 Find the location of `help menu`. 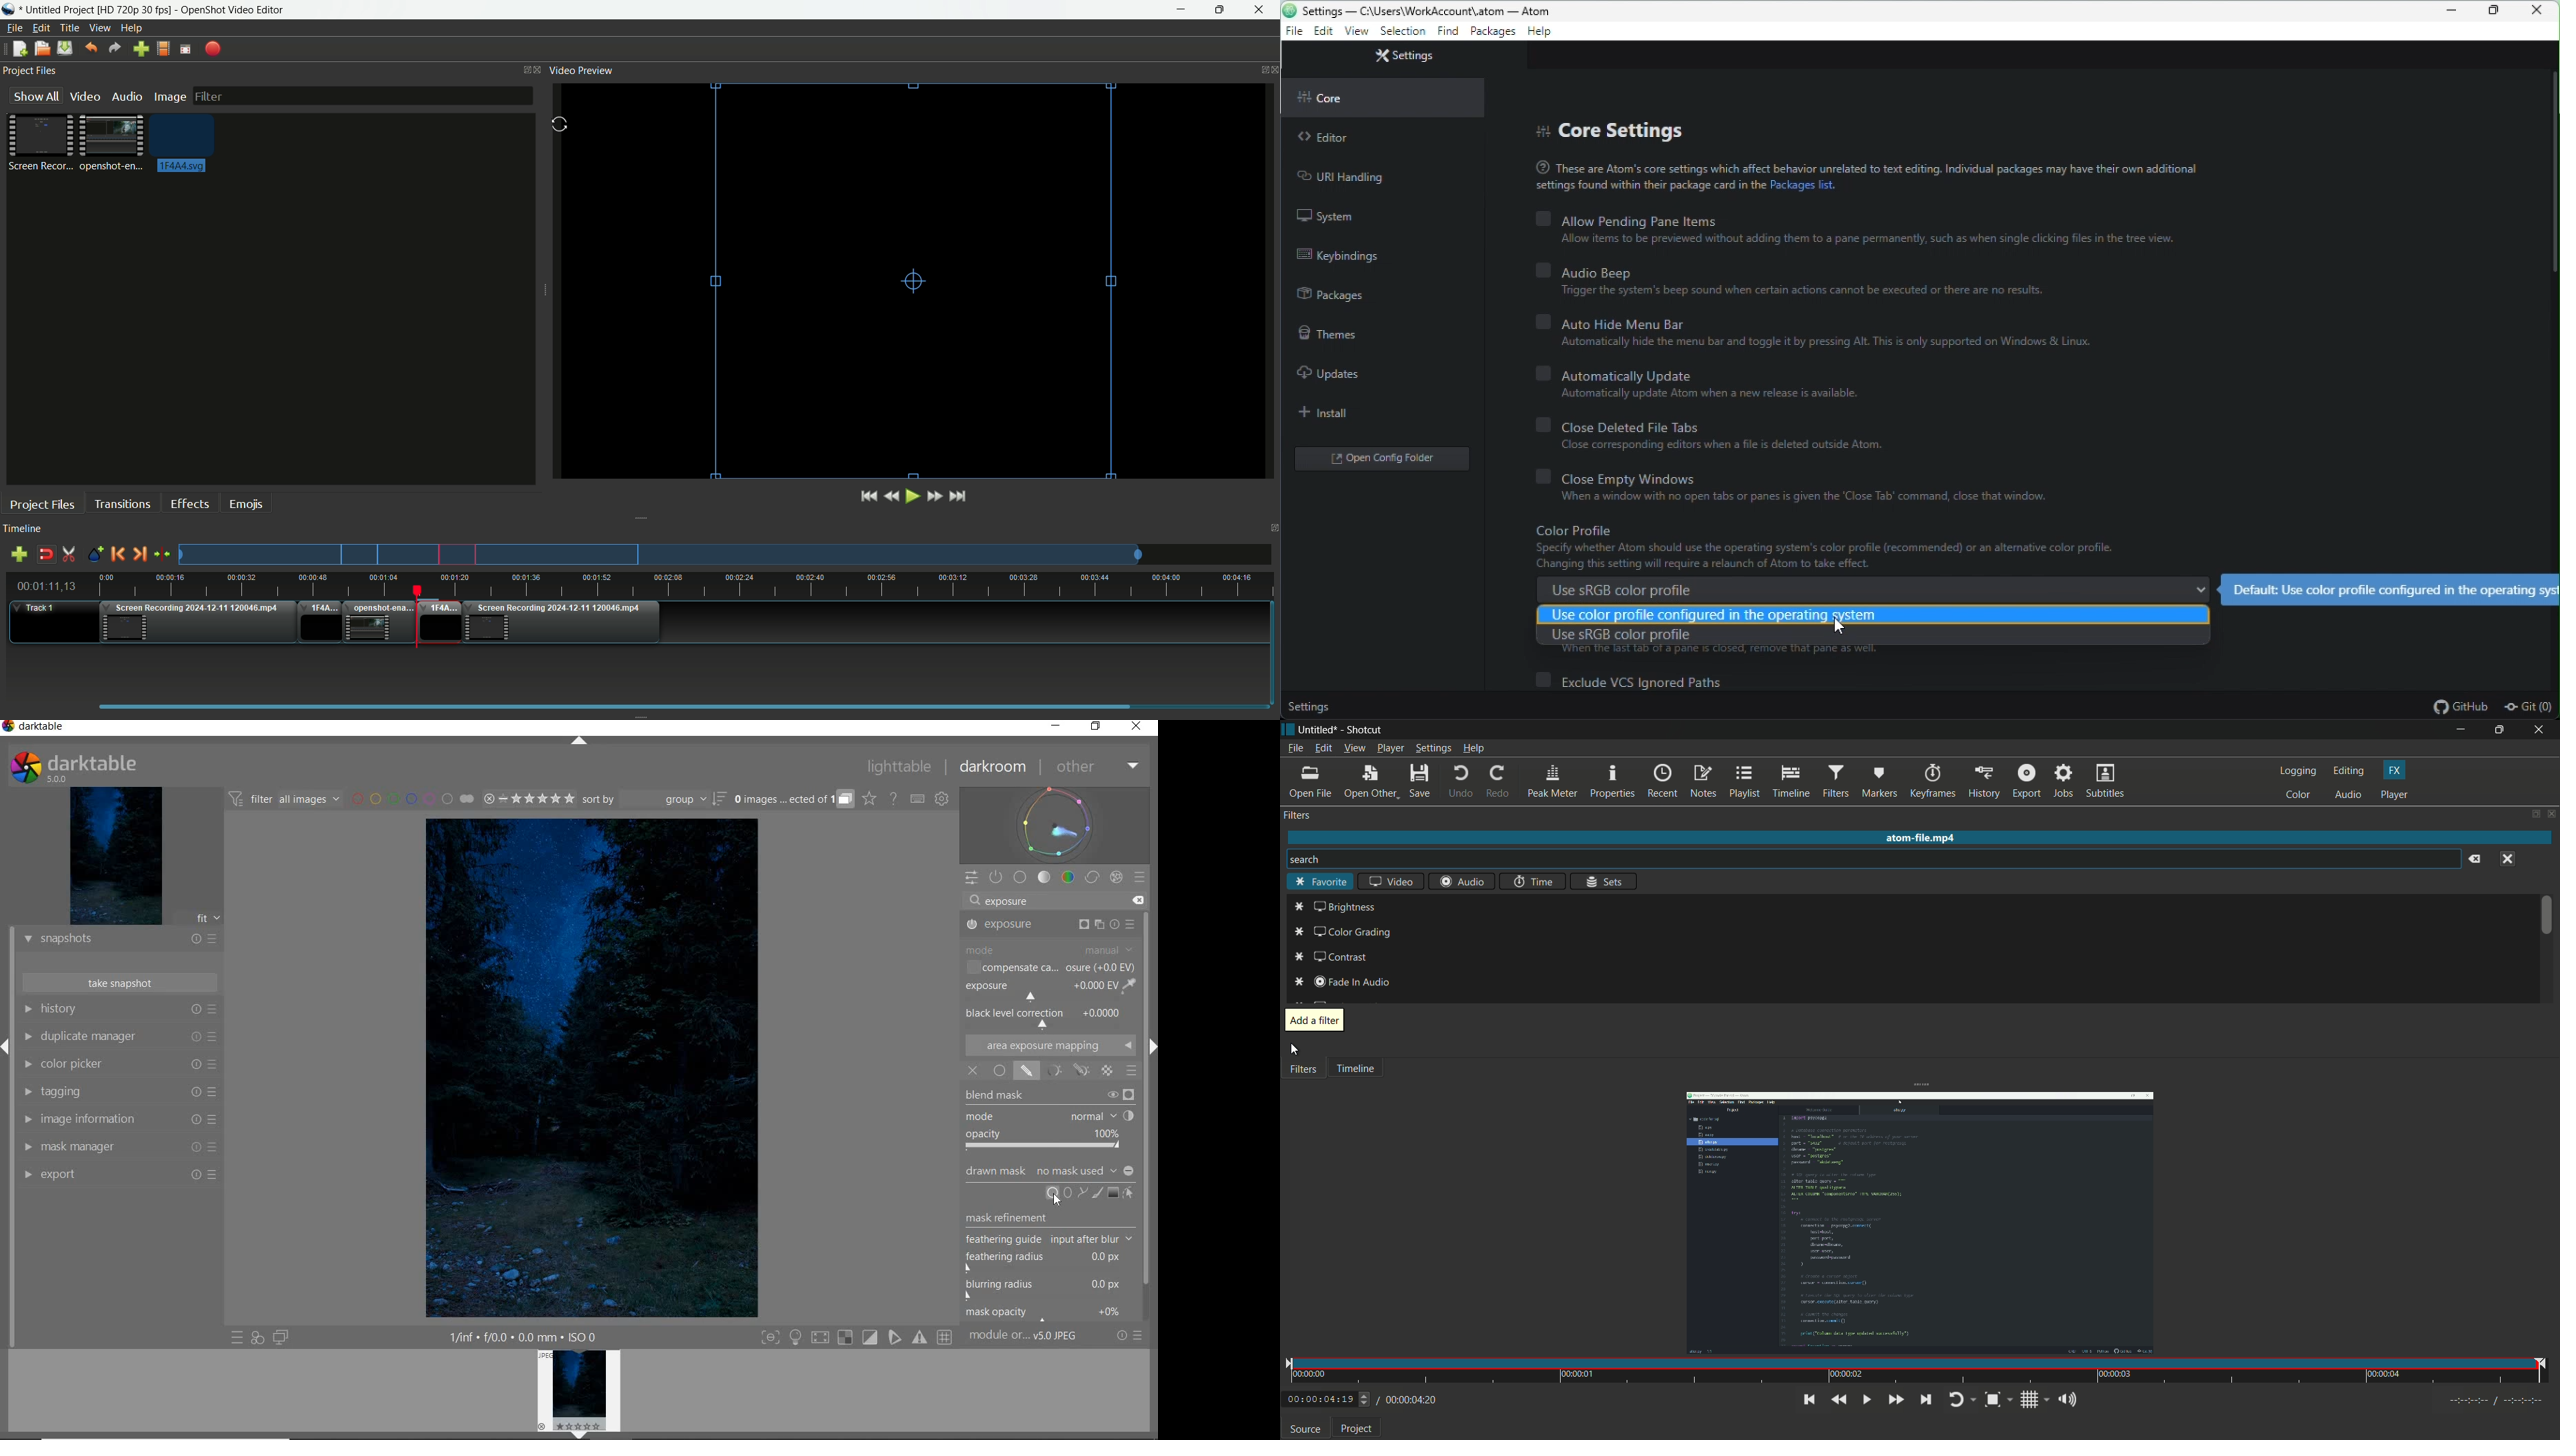

help menu is located at coordinates (1475, 749).